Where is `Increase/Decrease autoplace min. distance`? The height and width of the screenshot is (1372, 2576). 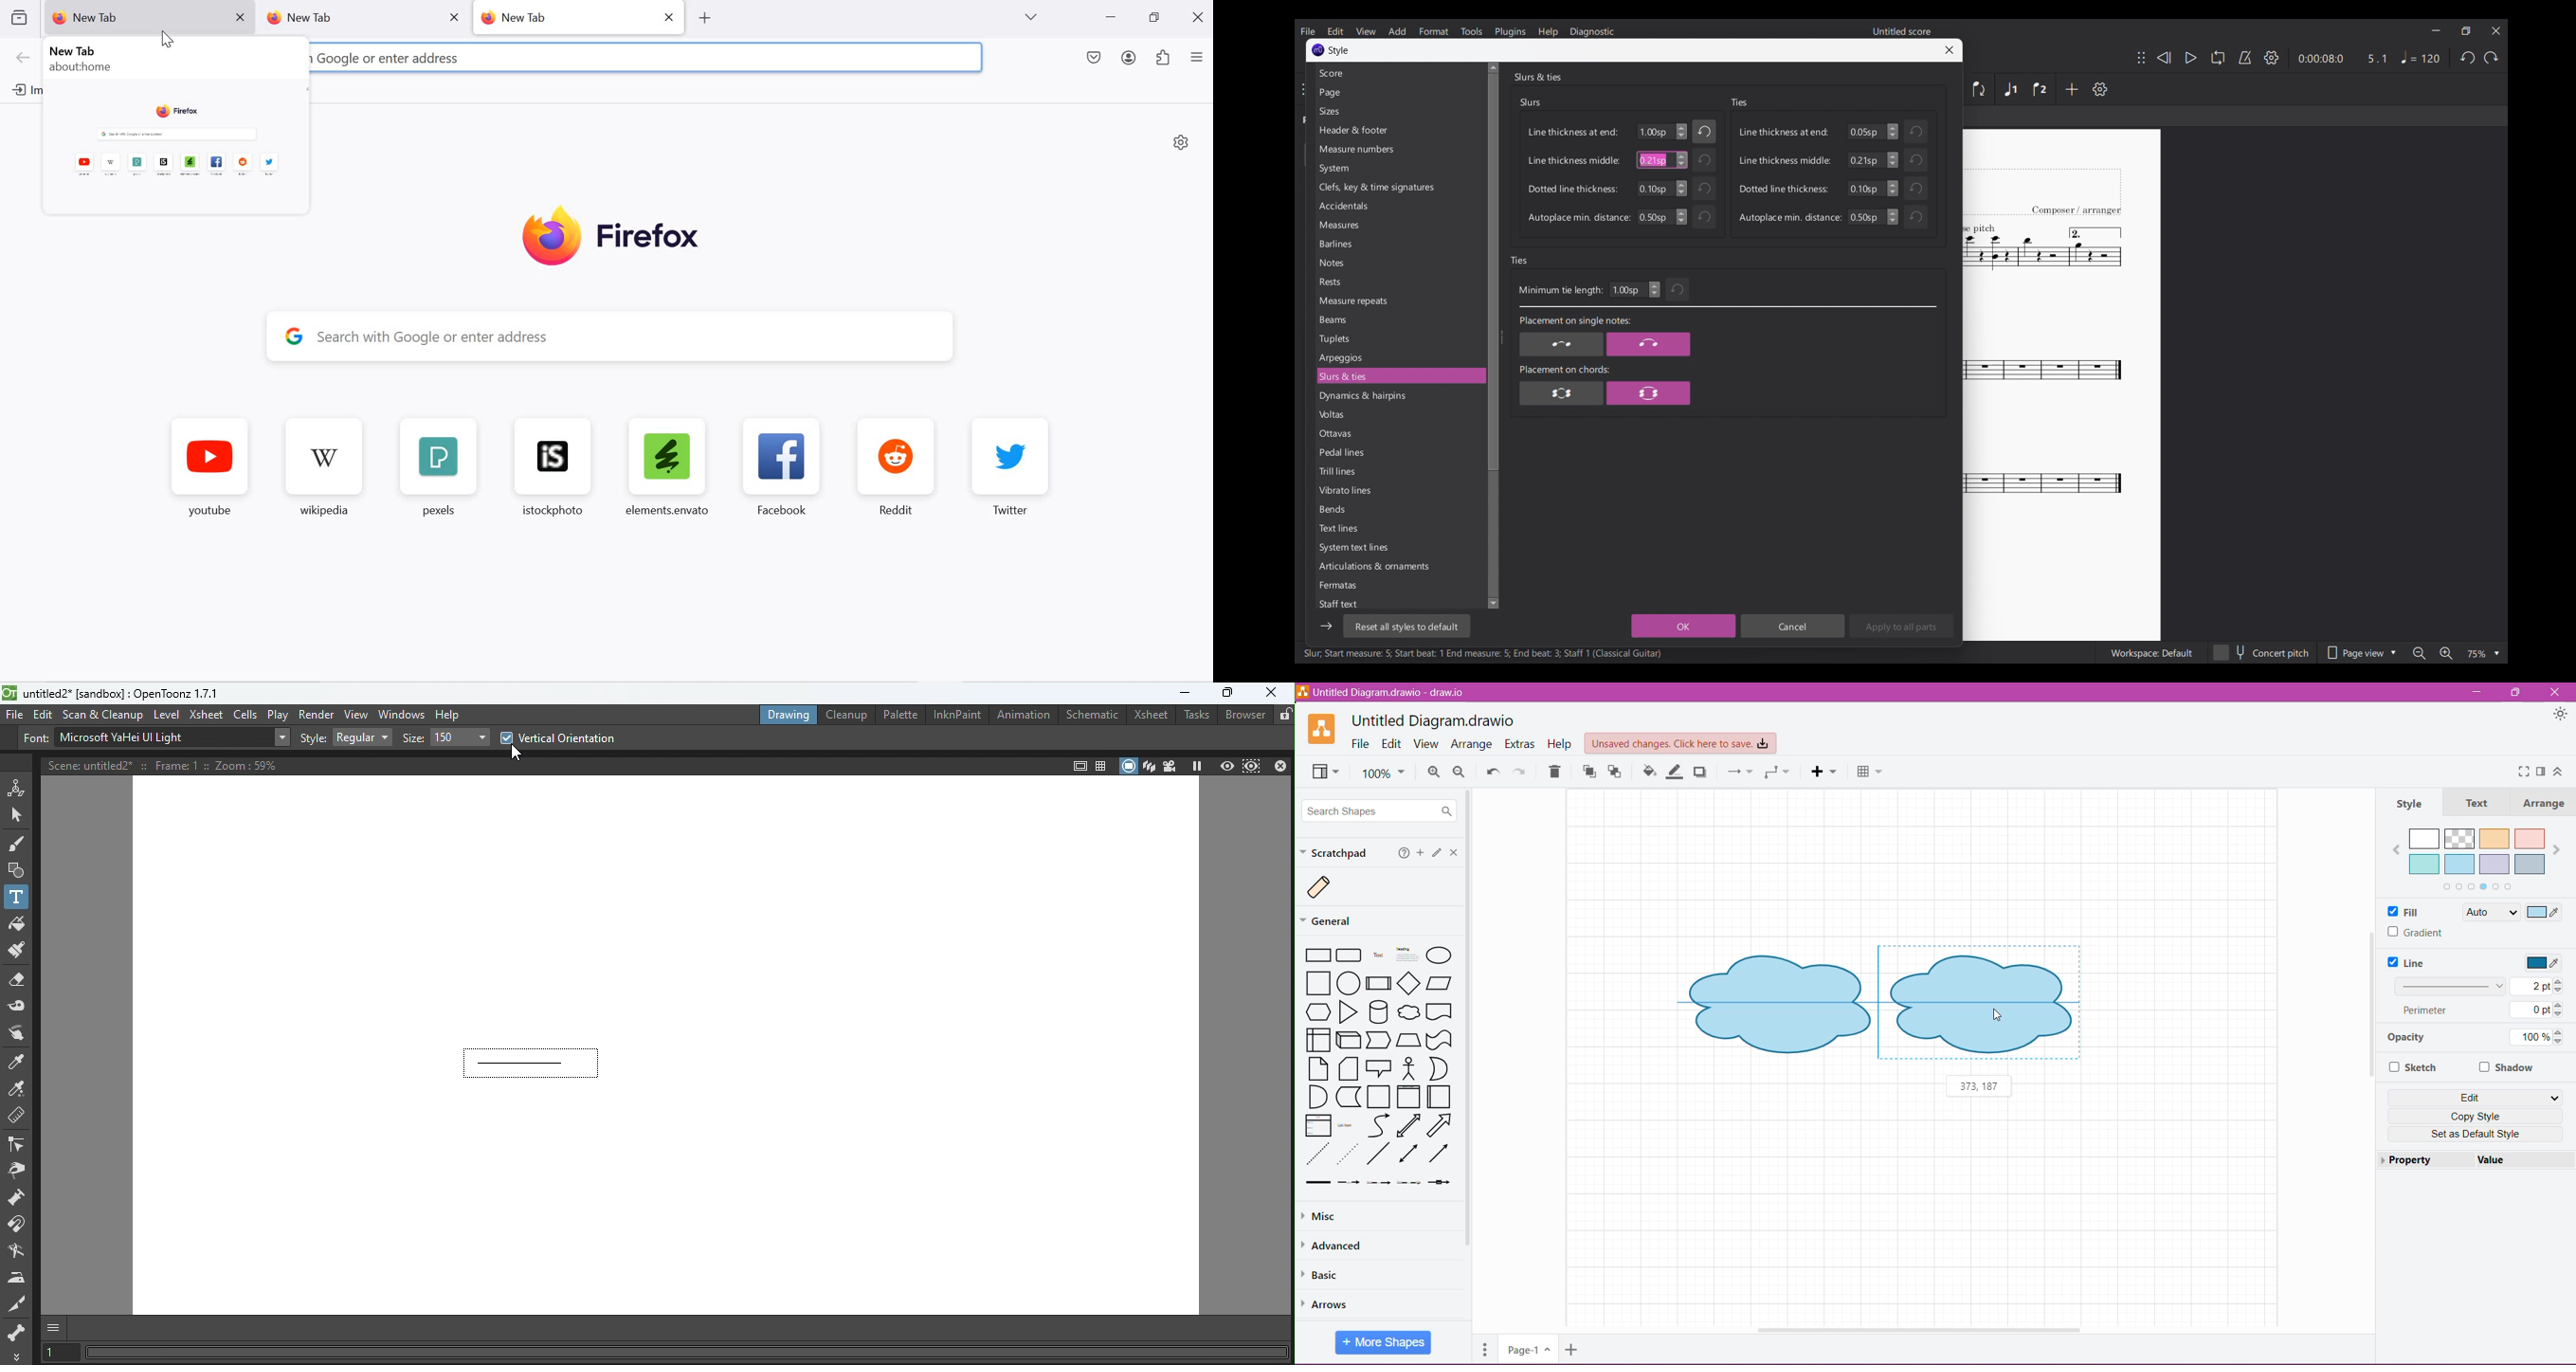
Increase/Decrease autoplace min. distance is located at coordinates (1681, 217).